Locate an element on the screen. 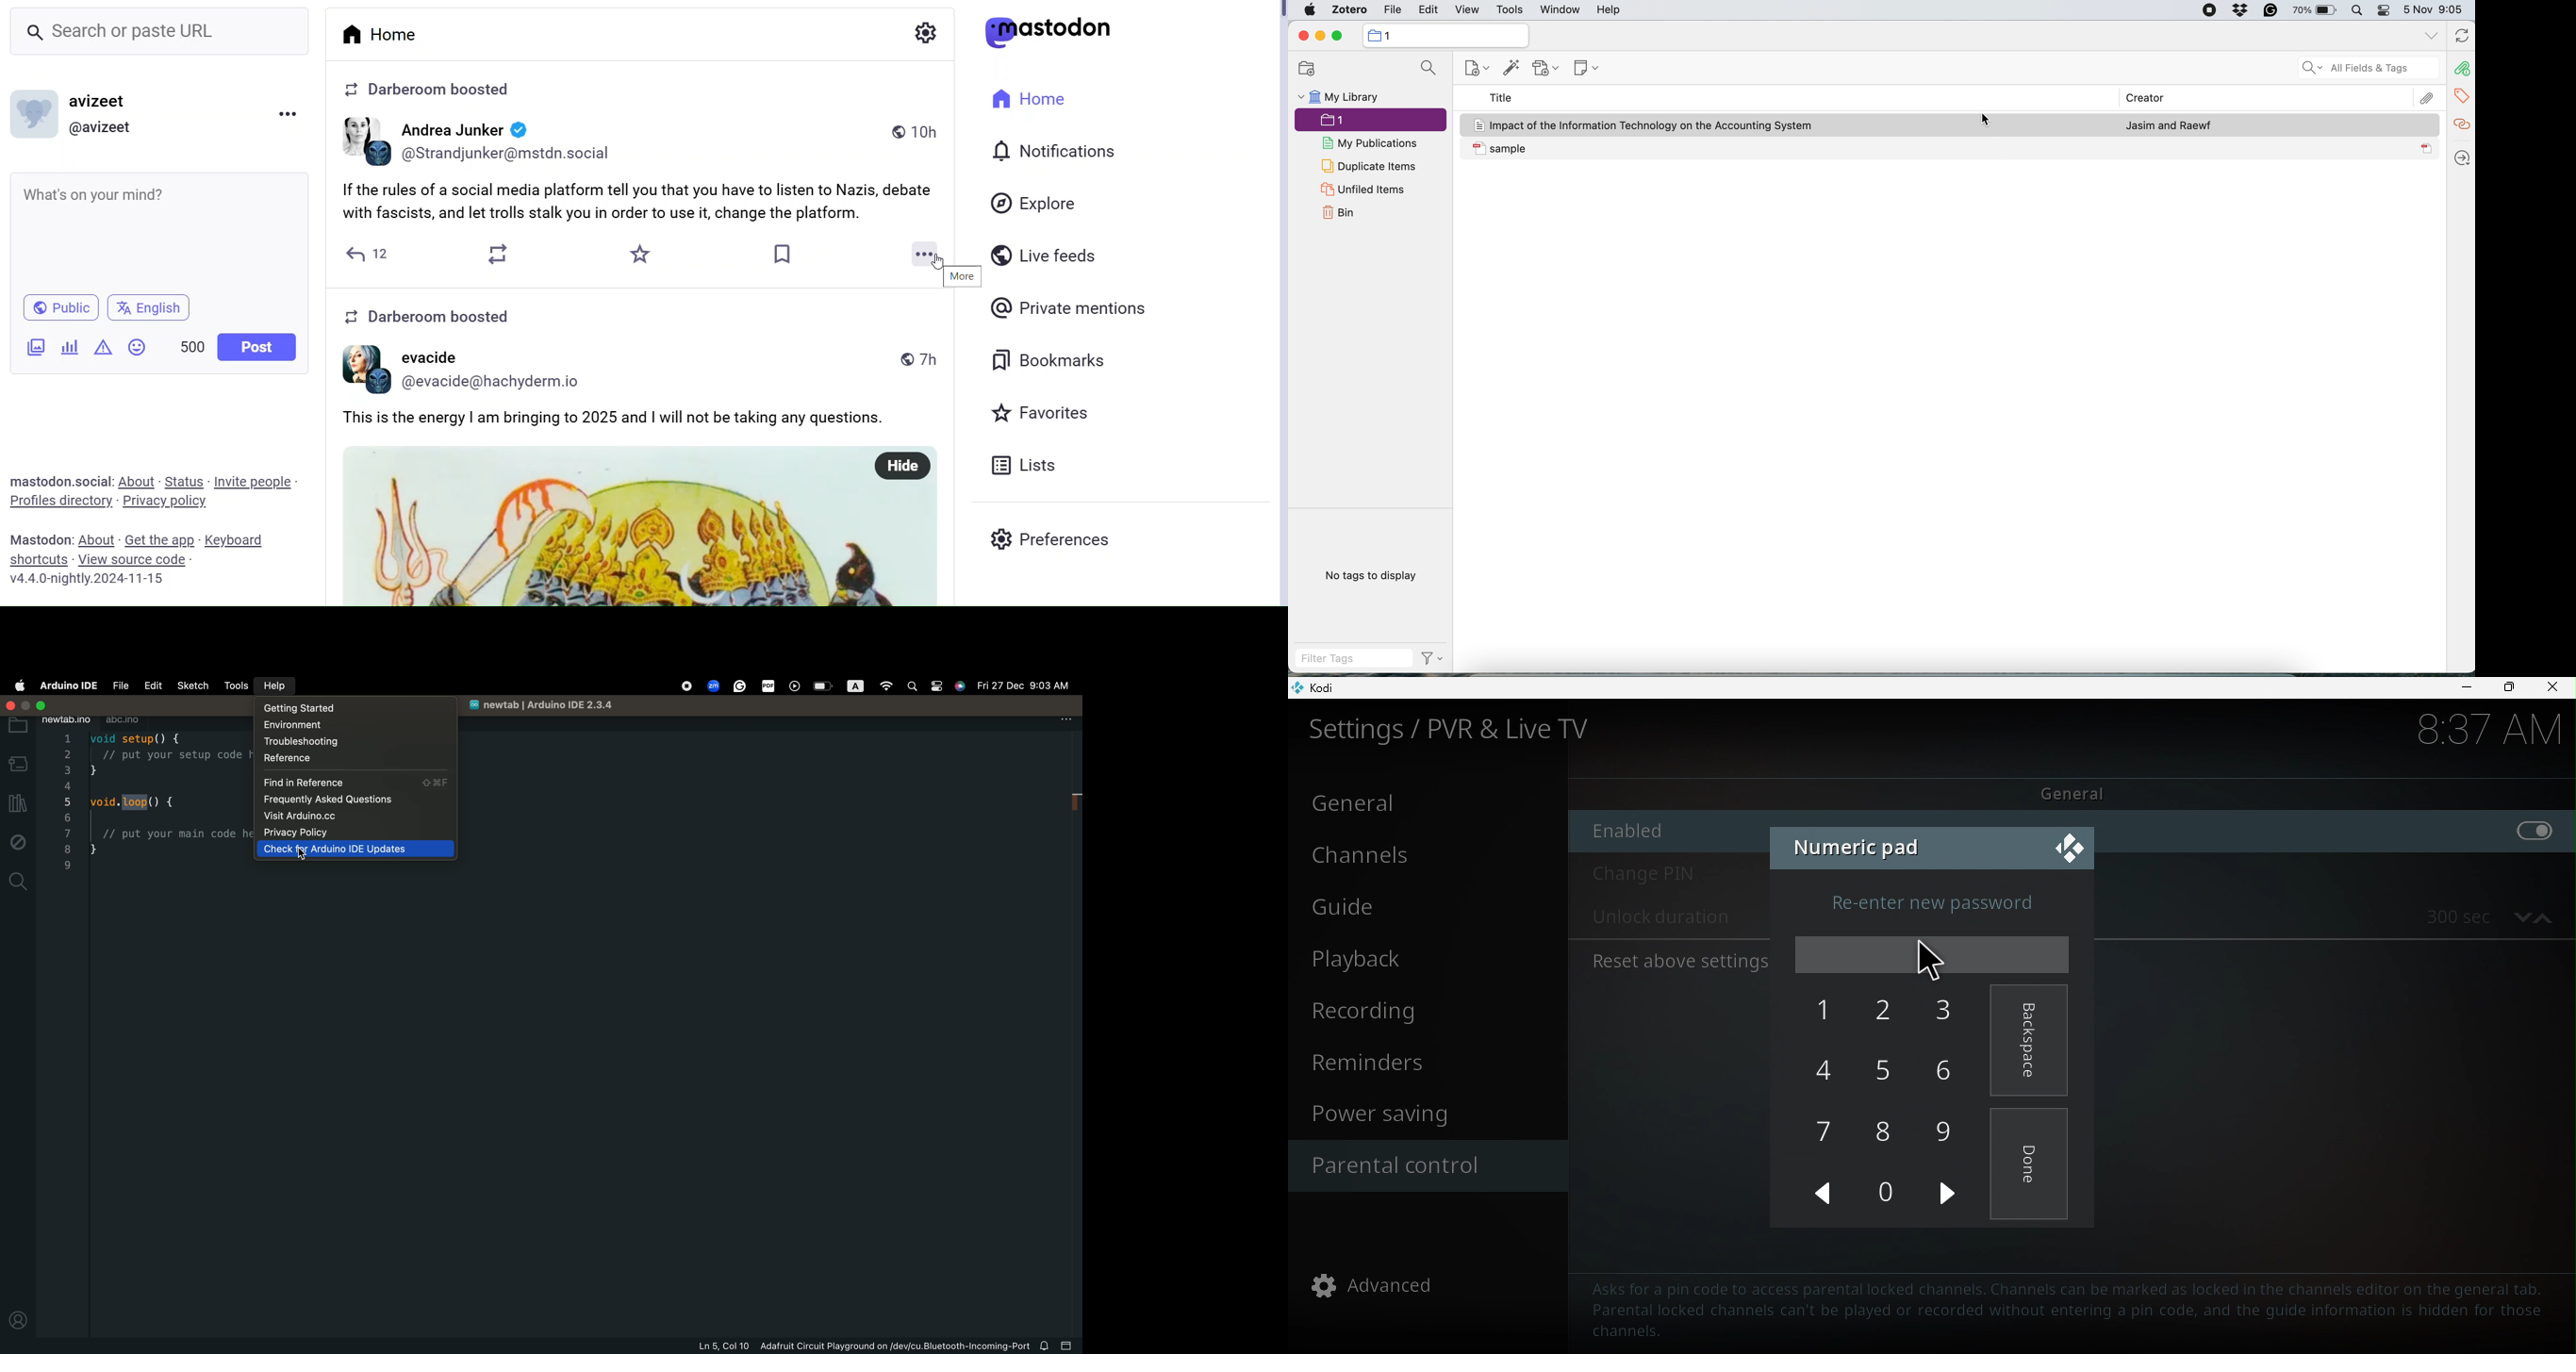  Favorite is located at coordinates (641, 252).